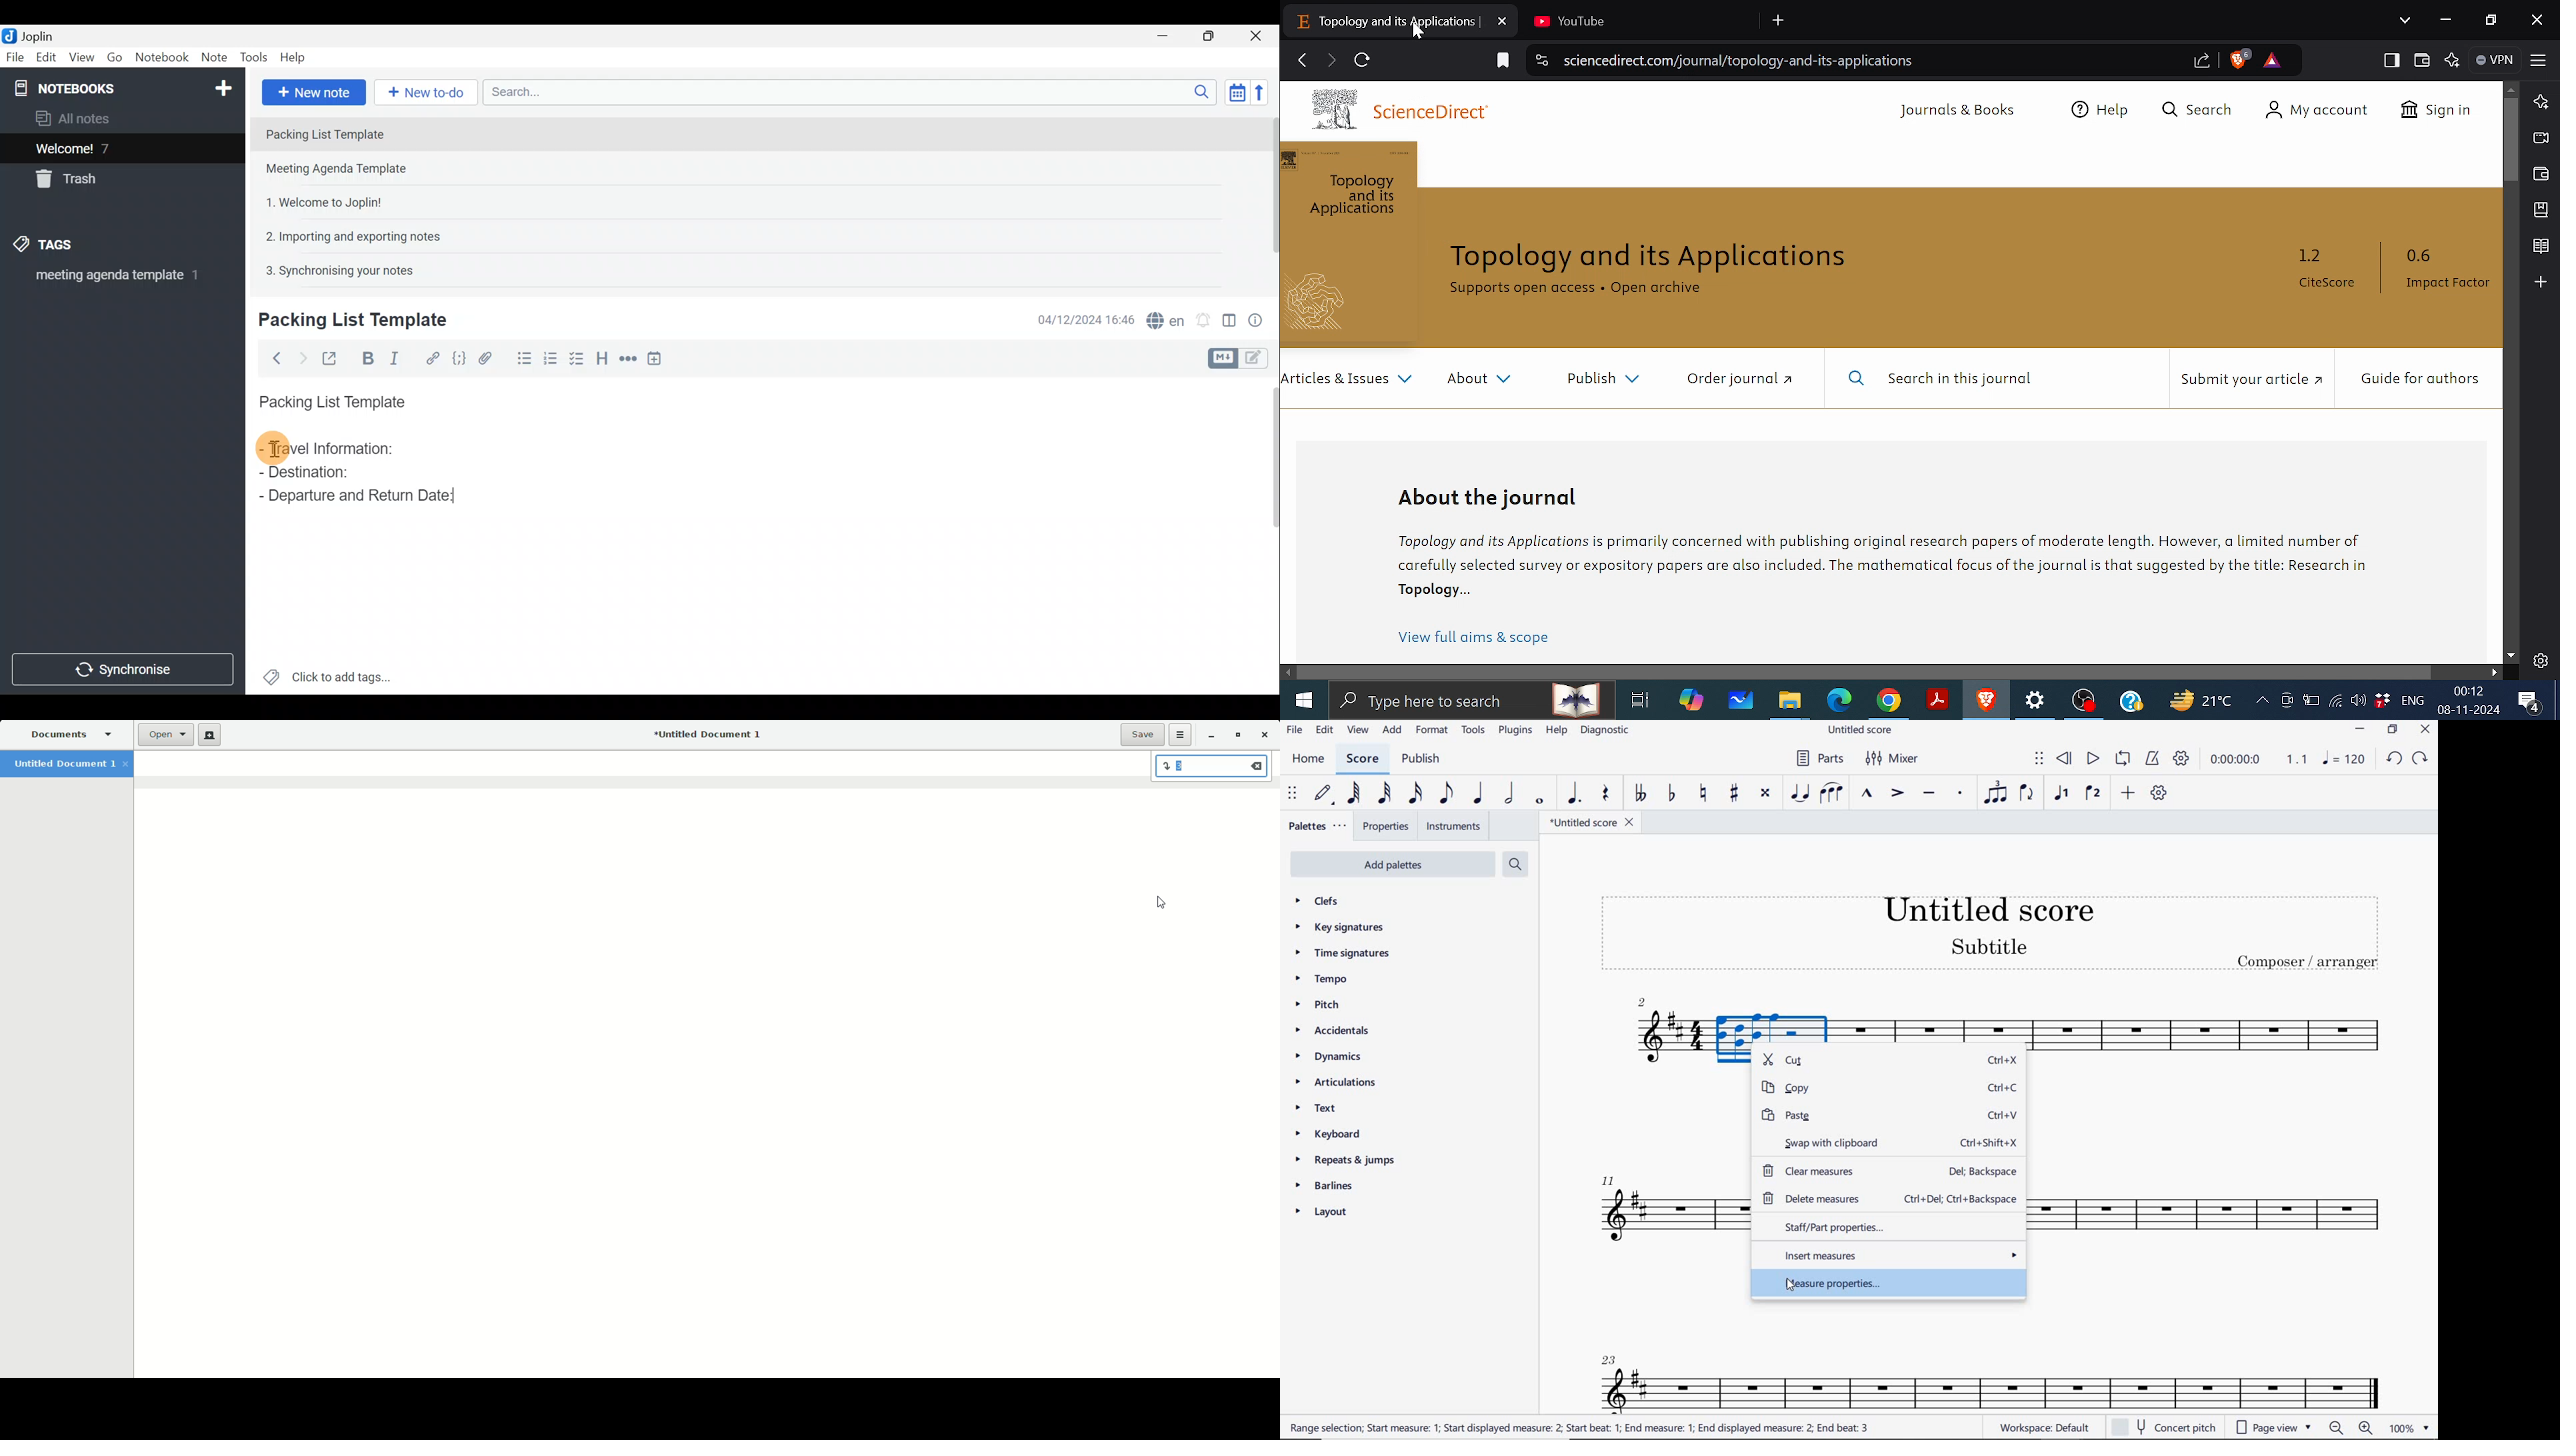 Image resolution: width=2576 pixels, height=1456 pixels. I want to click on Date & time, so click(1086, 319).